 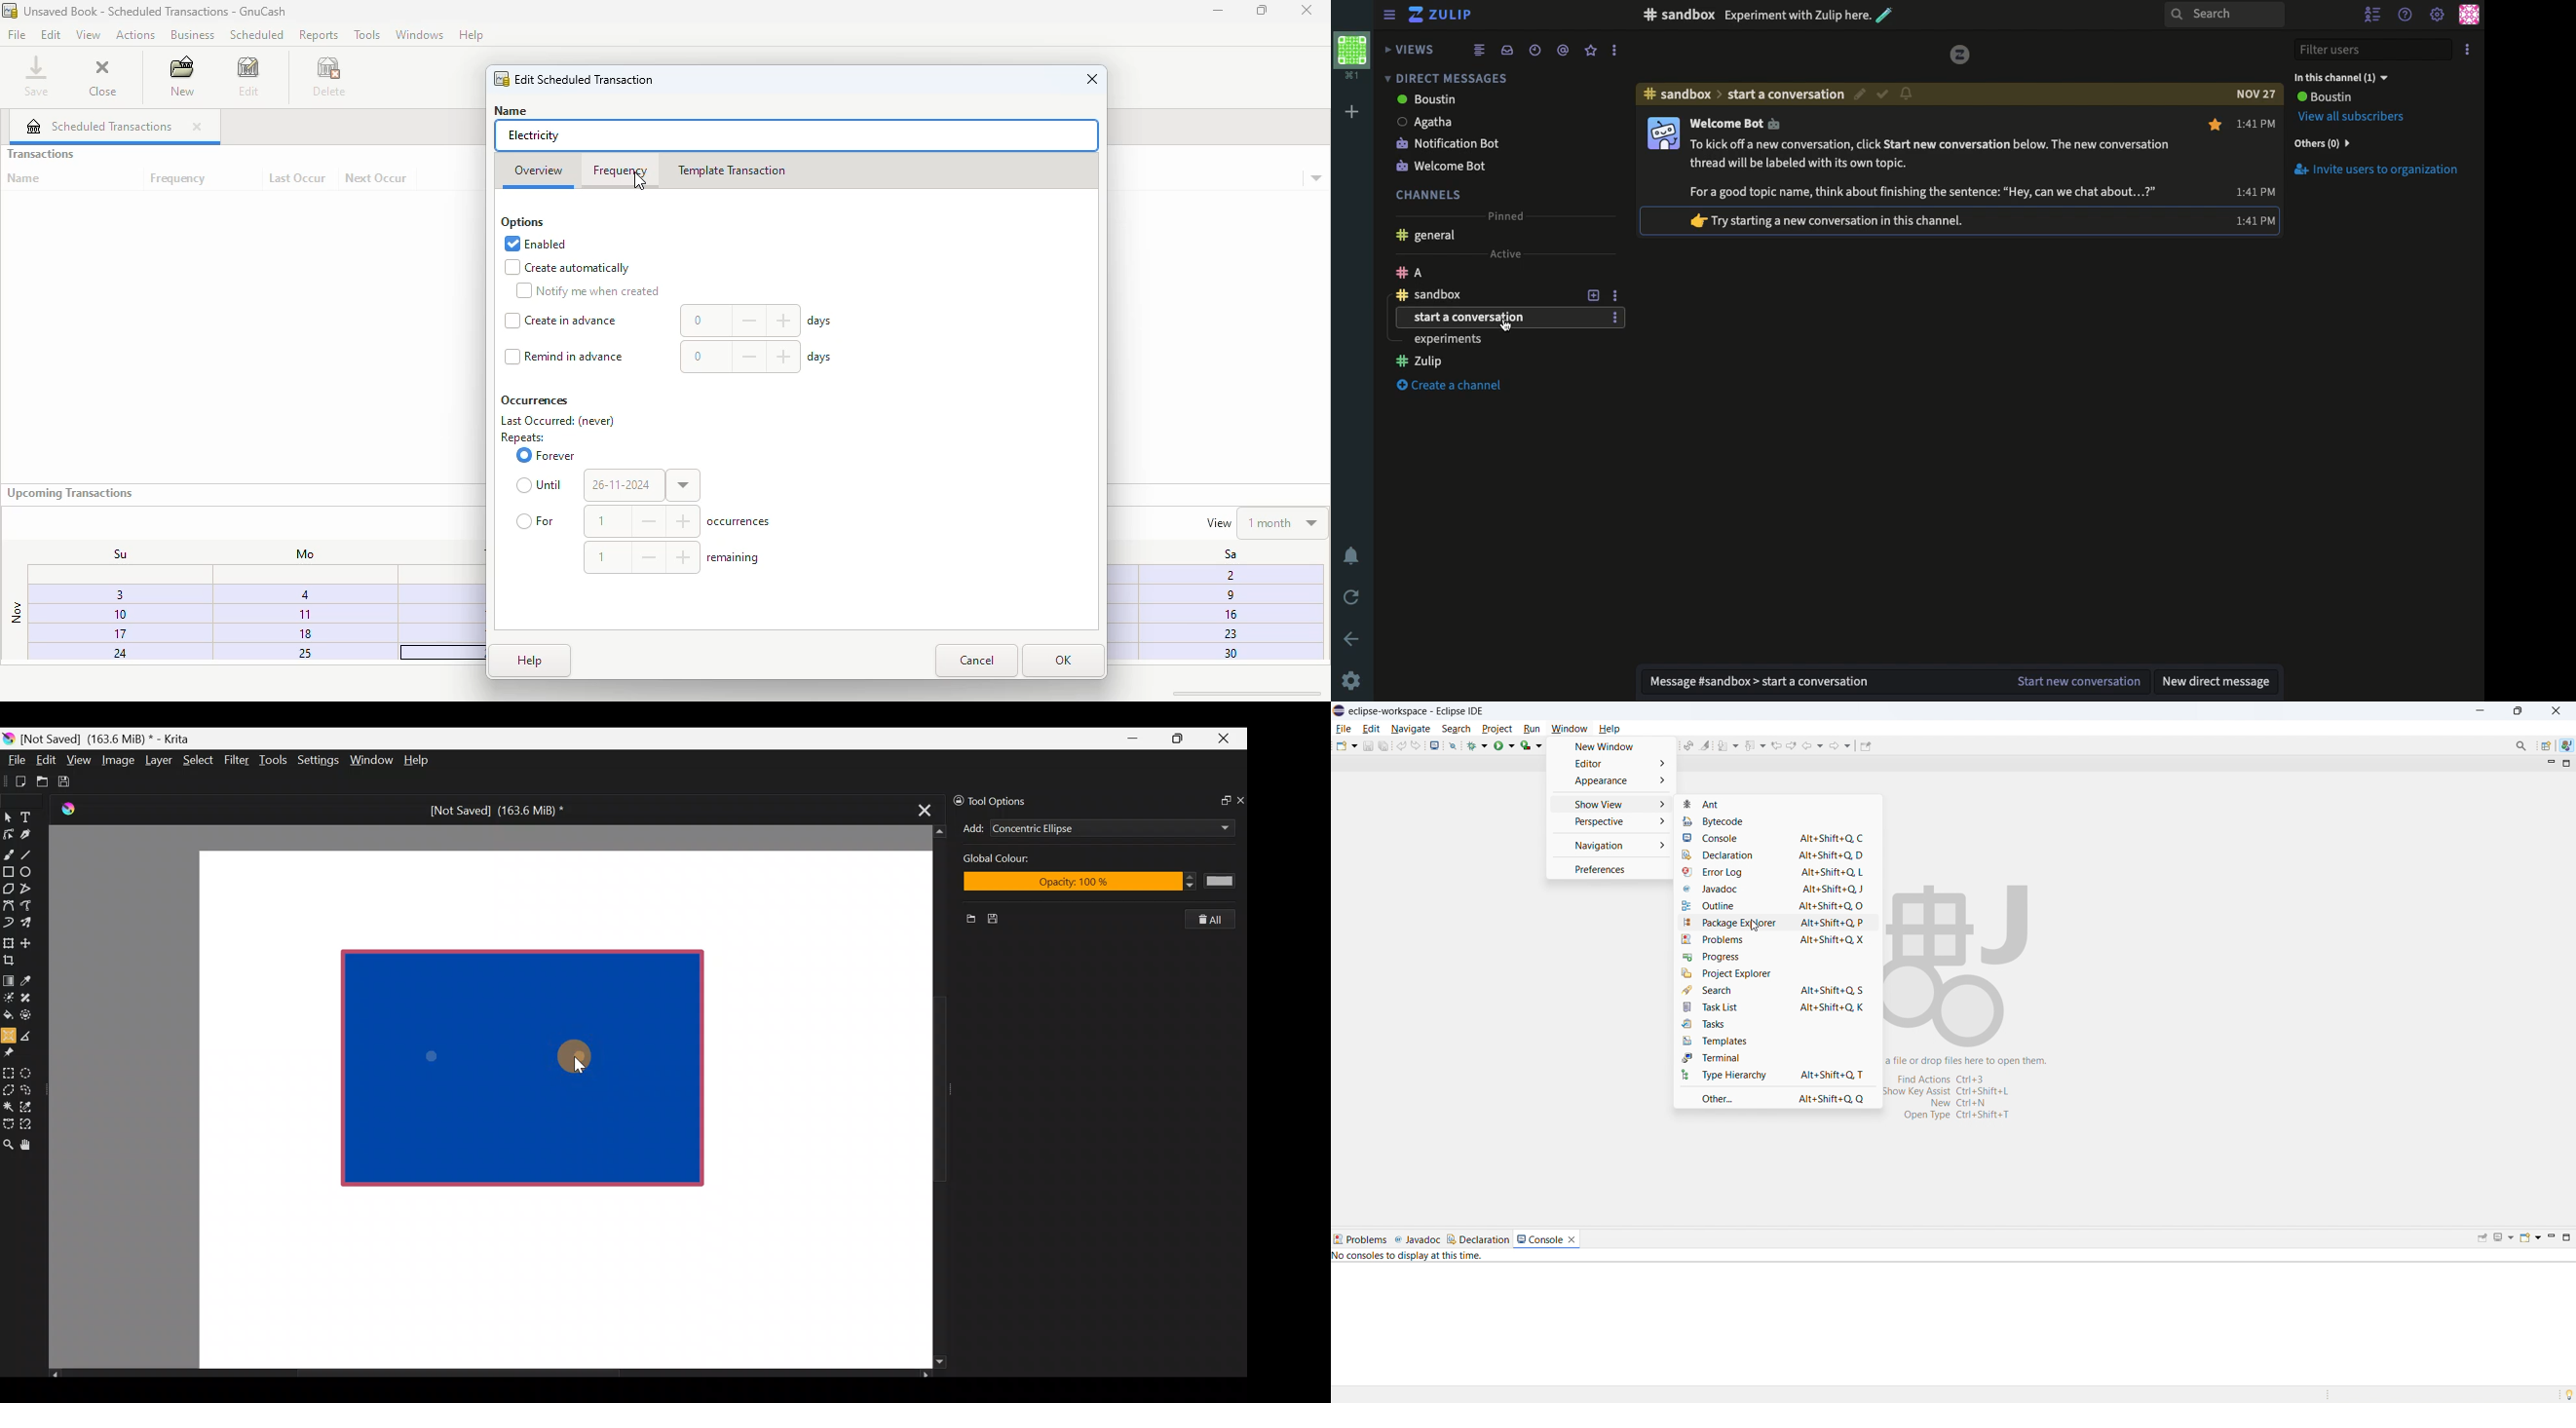 I want to click on Active, so click(x=1504, y=252).